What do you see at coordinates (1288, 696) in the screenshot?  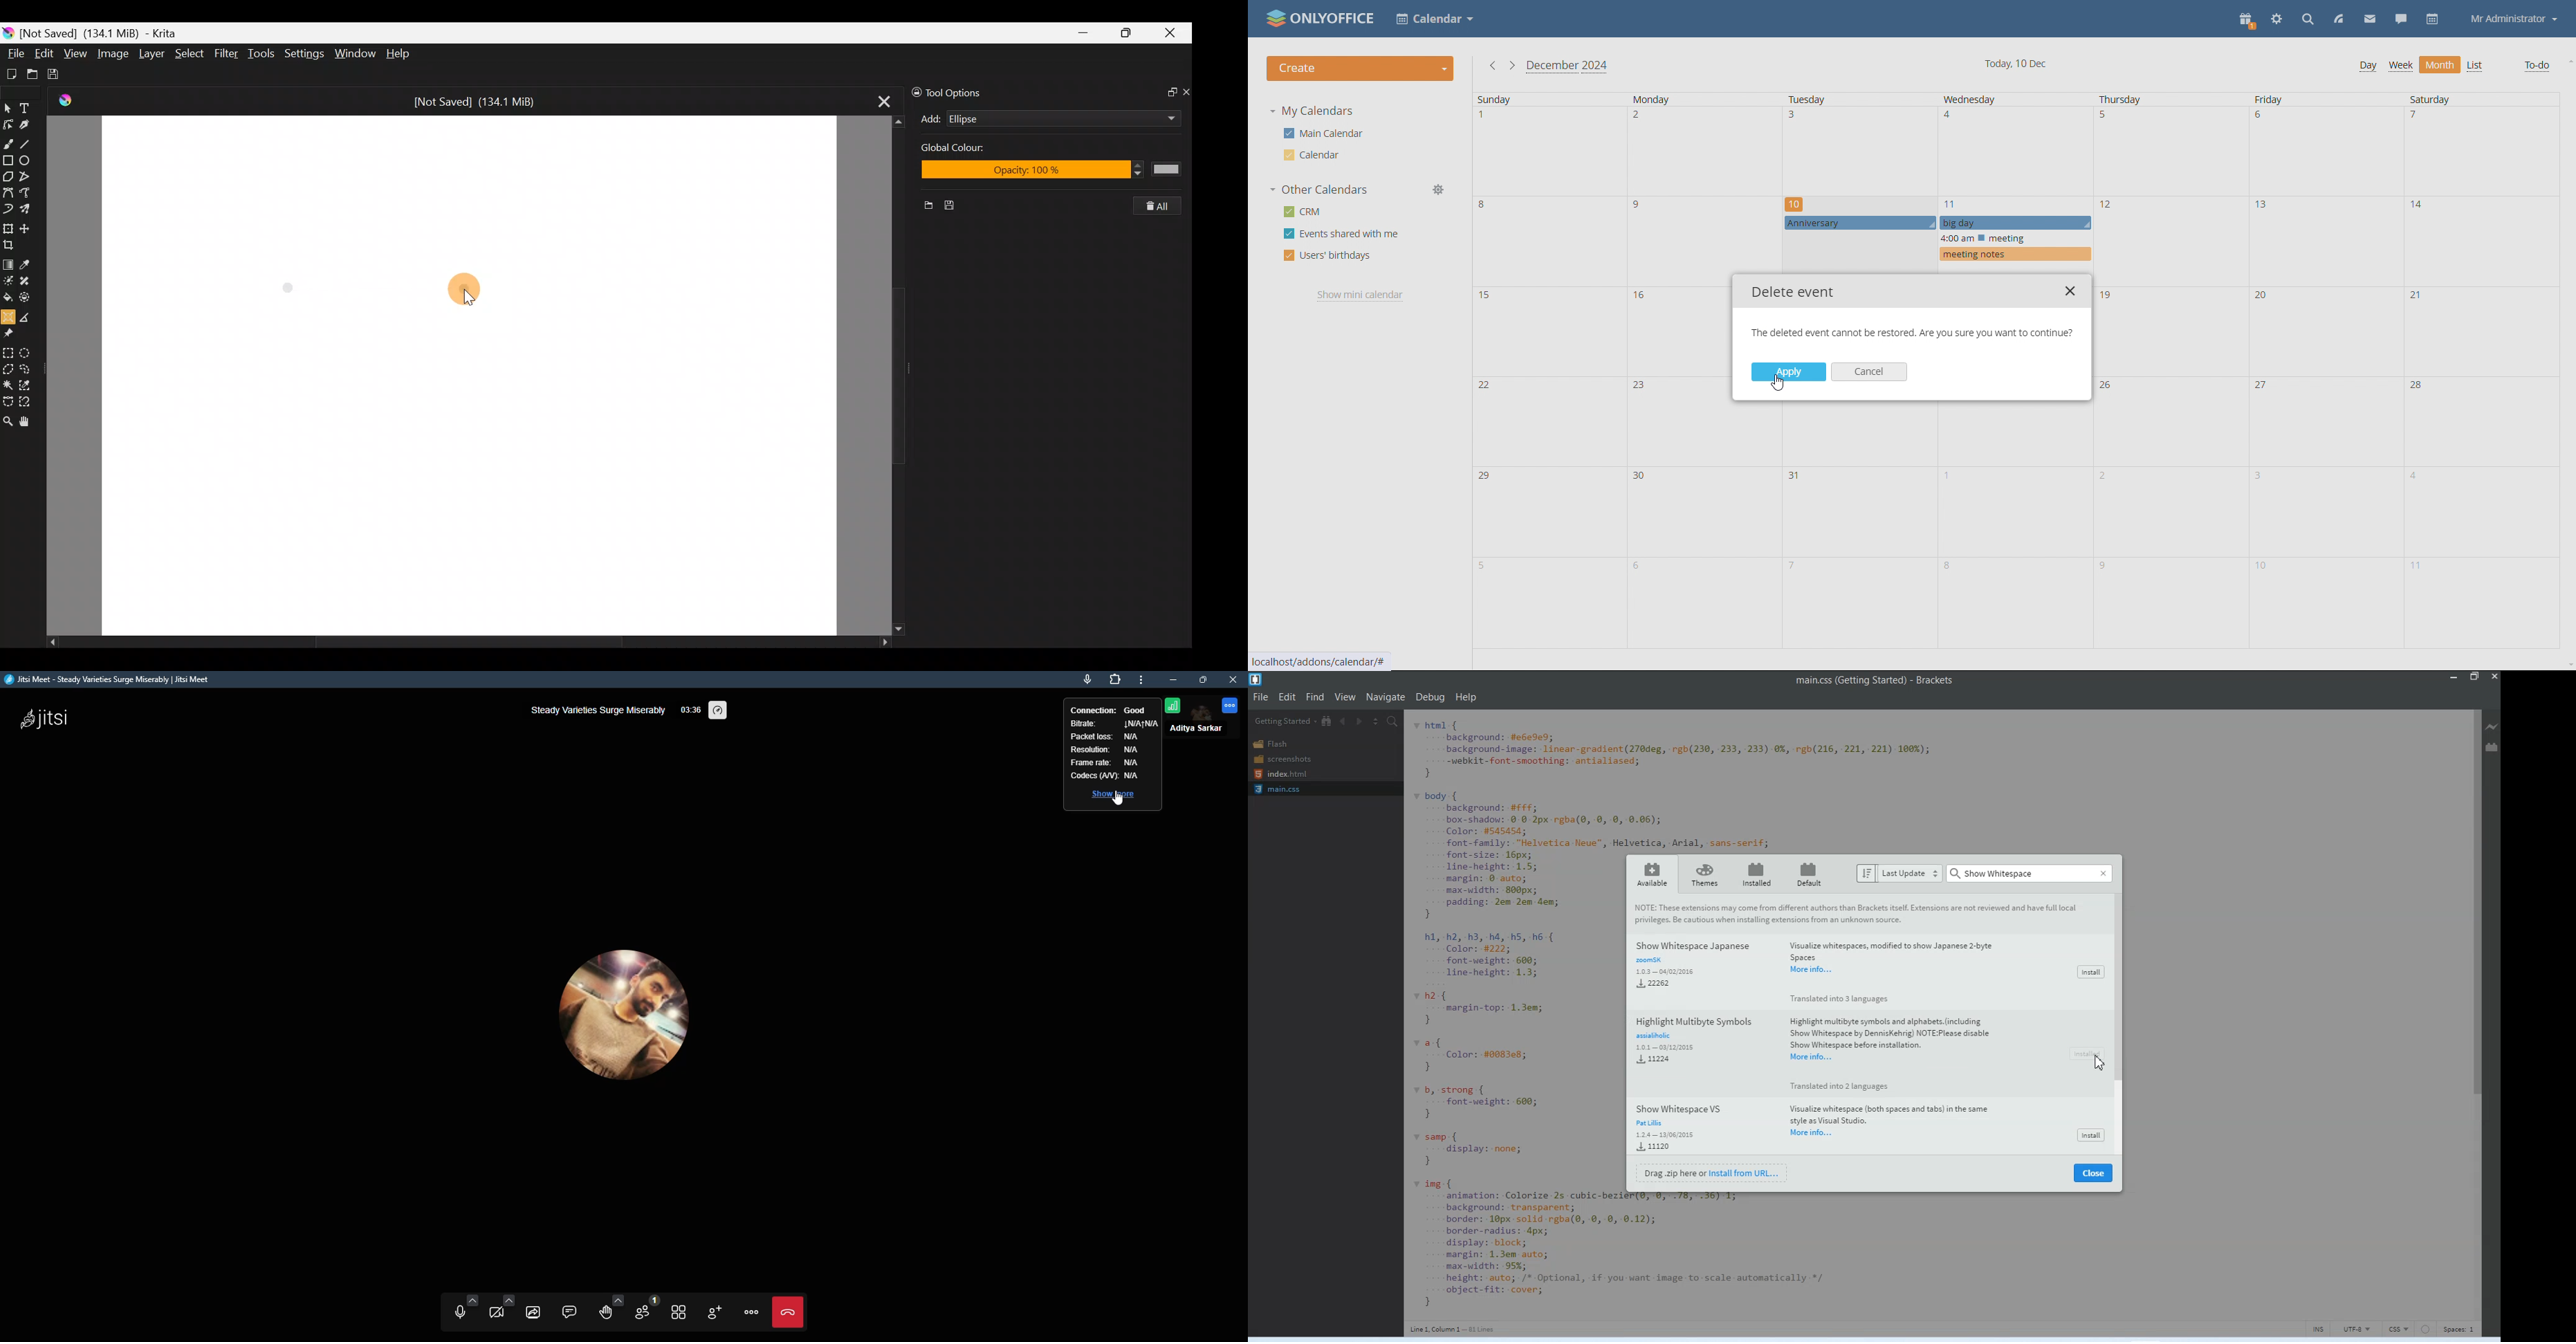 I see `Edit` at bounding box center [1288, 696].